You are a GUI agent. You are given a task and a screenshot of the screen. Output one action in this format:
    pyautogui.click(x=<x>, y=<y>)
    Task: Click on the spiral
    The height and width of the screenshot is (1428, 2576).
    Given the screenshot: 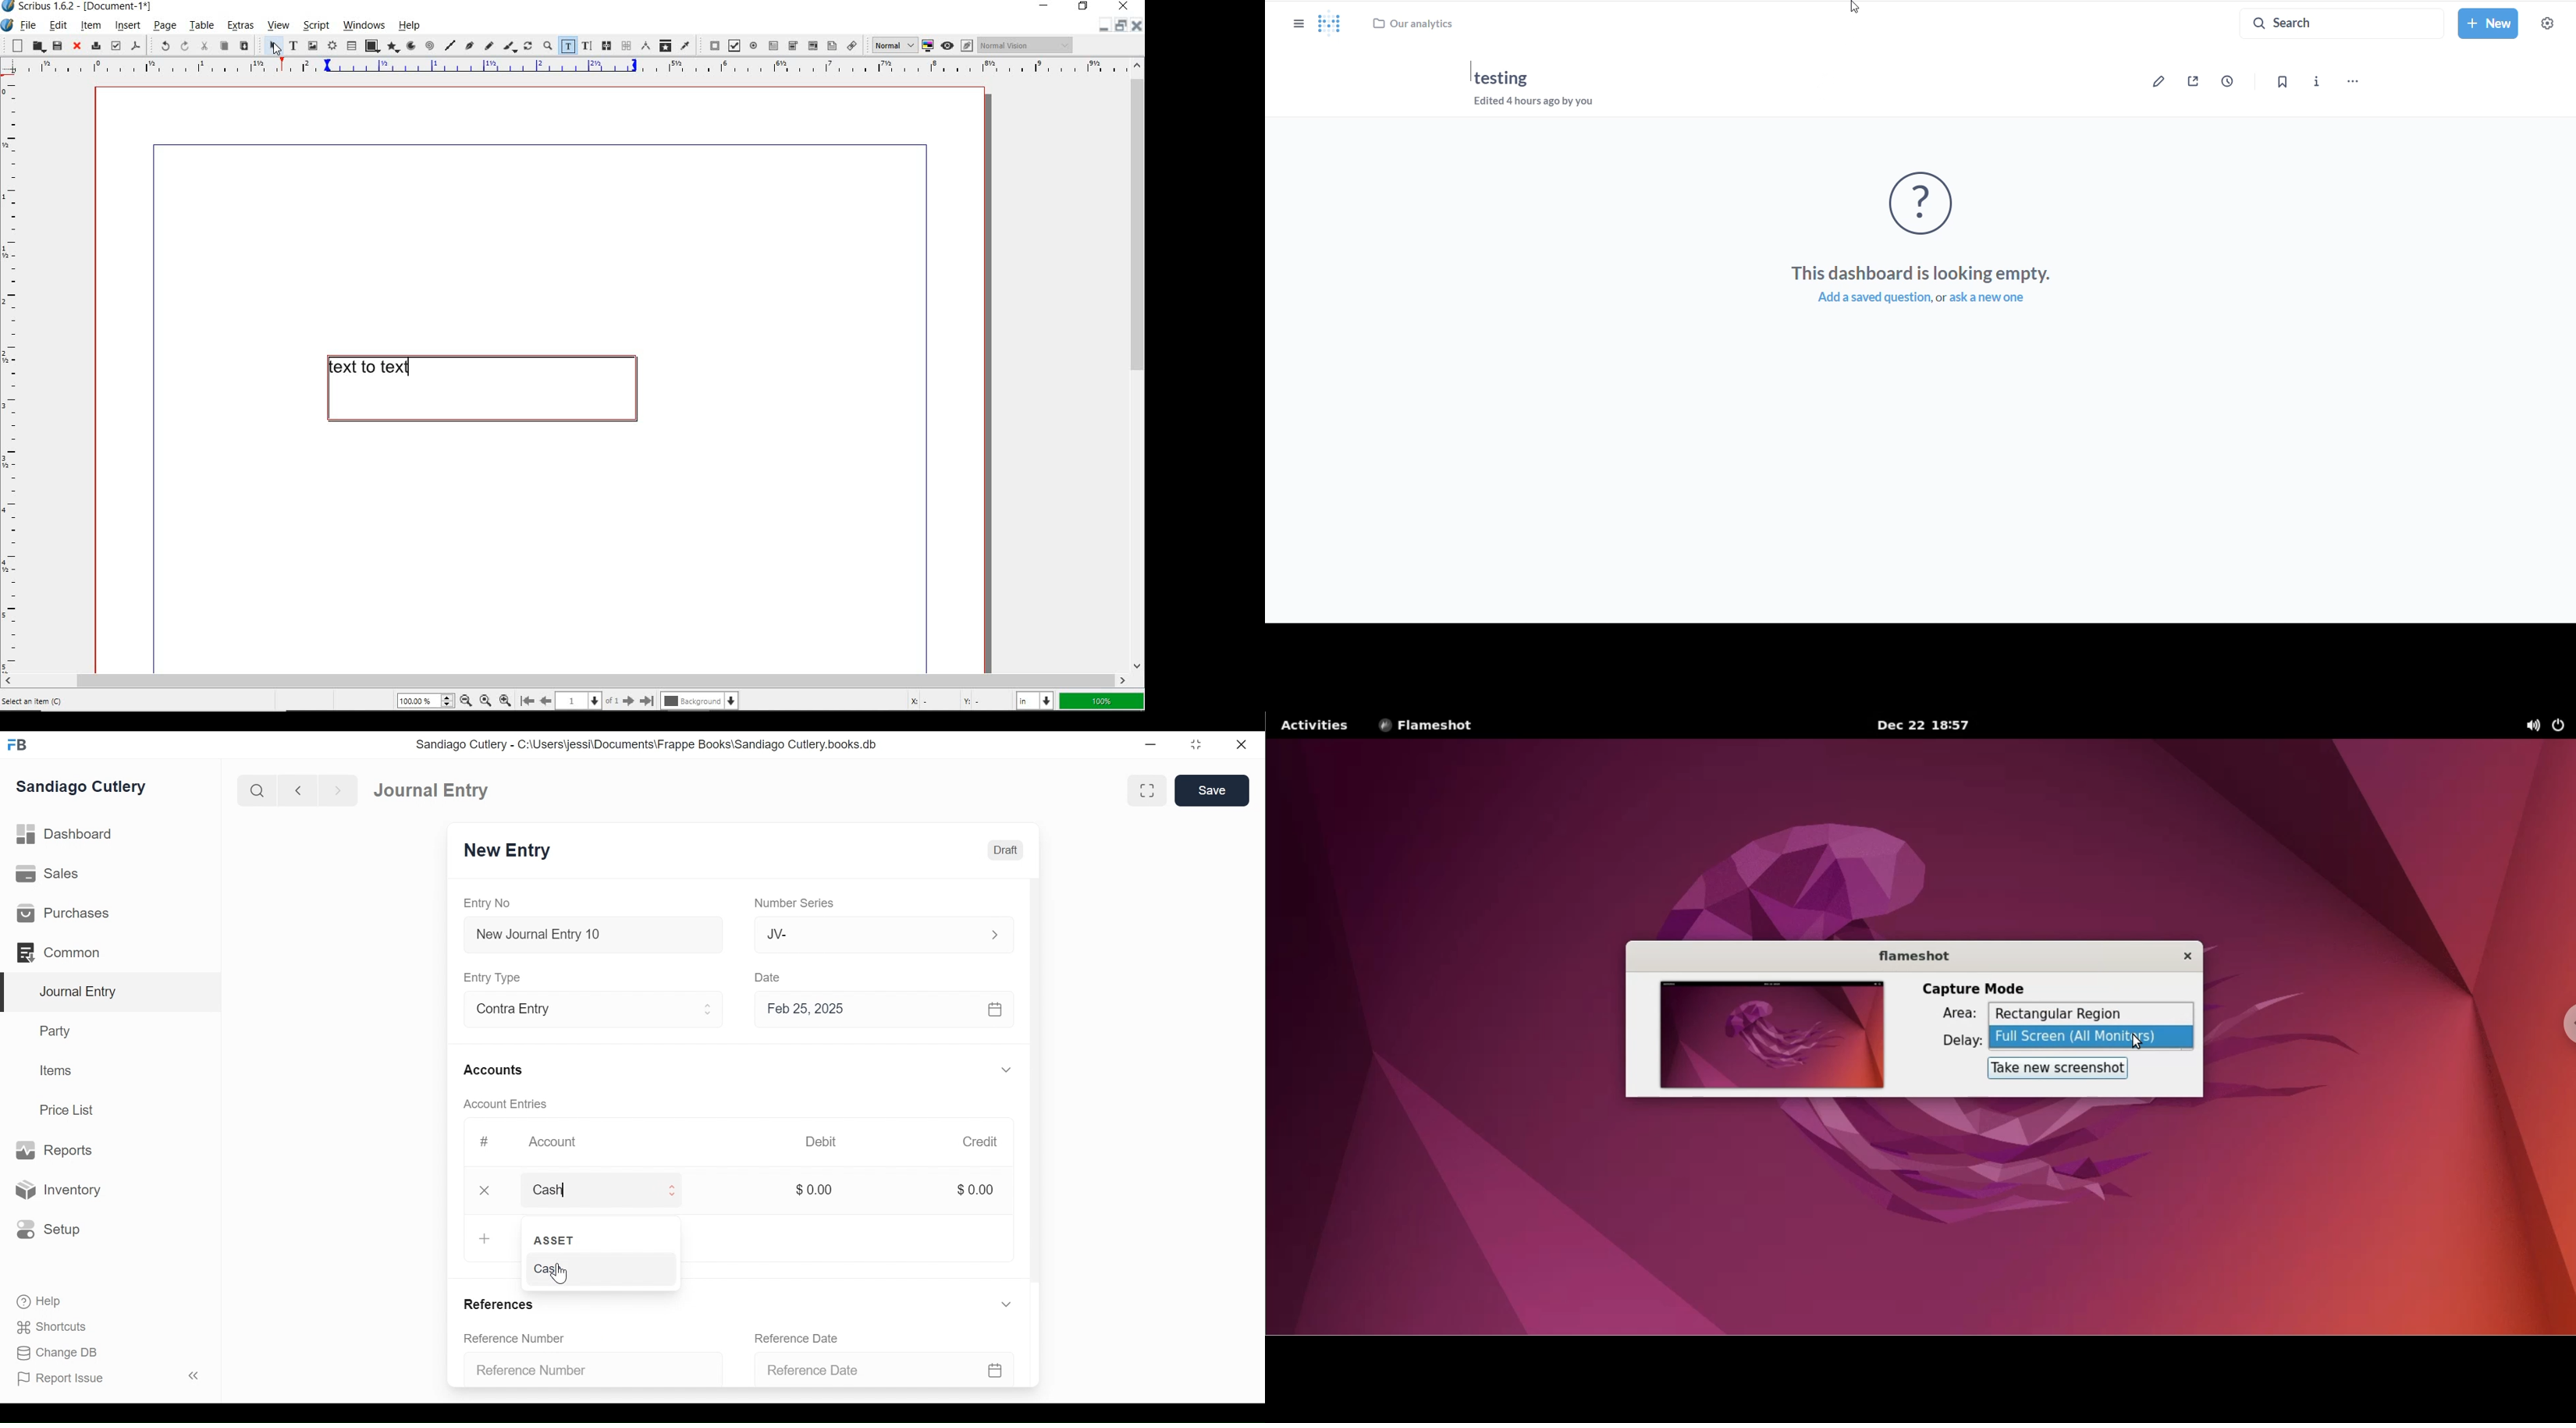 What is the action you would take?
    pyautogui.click(x=429, y=46)
    